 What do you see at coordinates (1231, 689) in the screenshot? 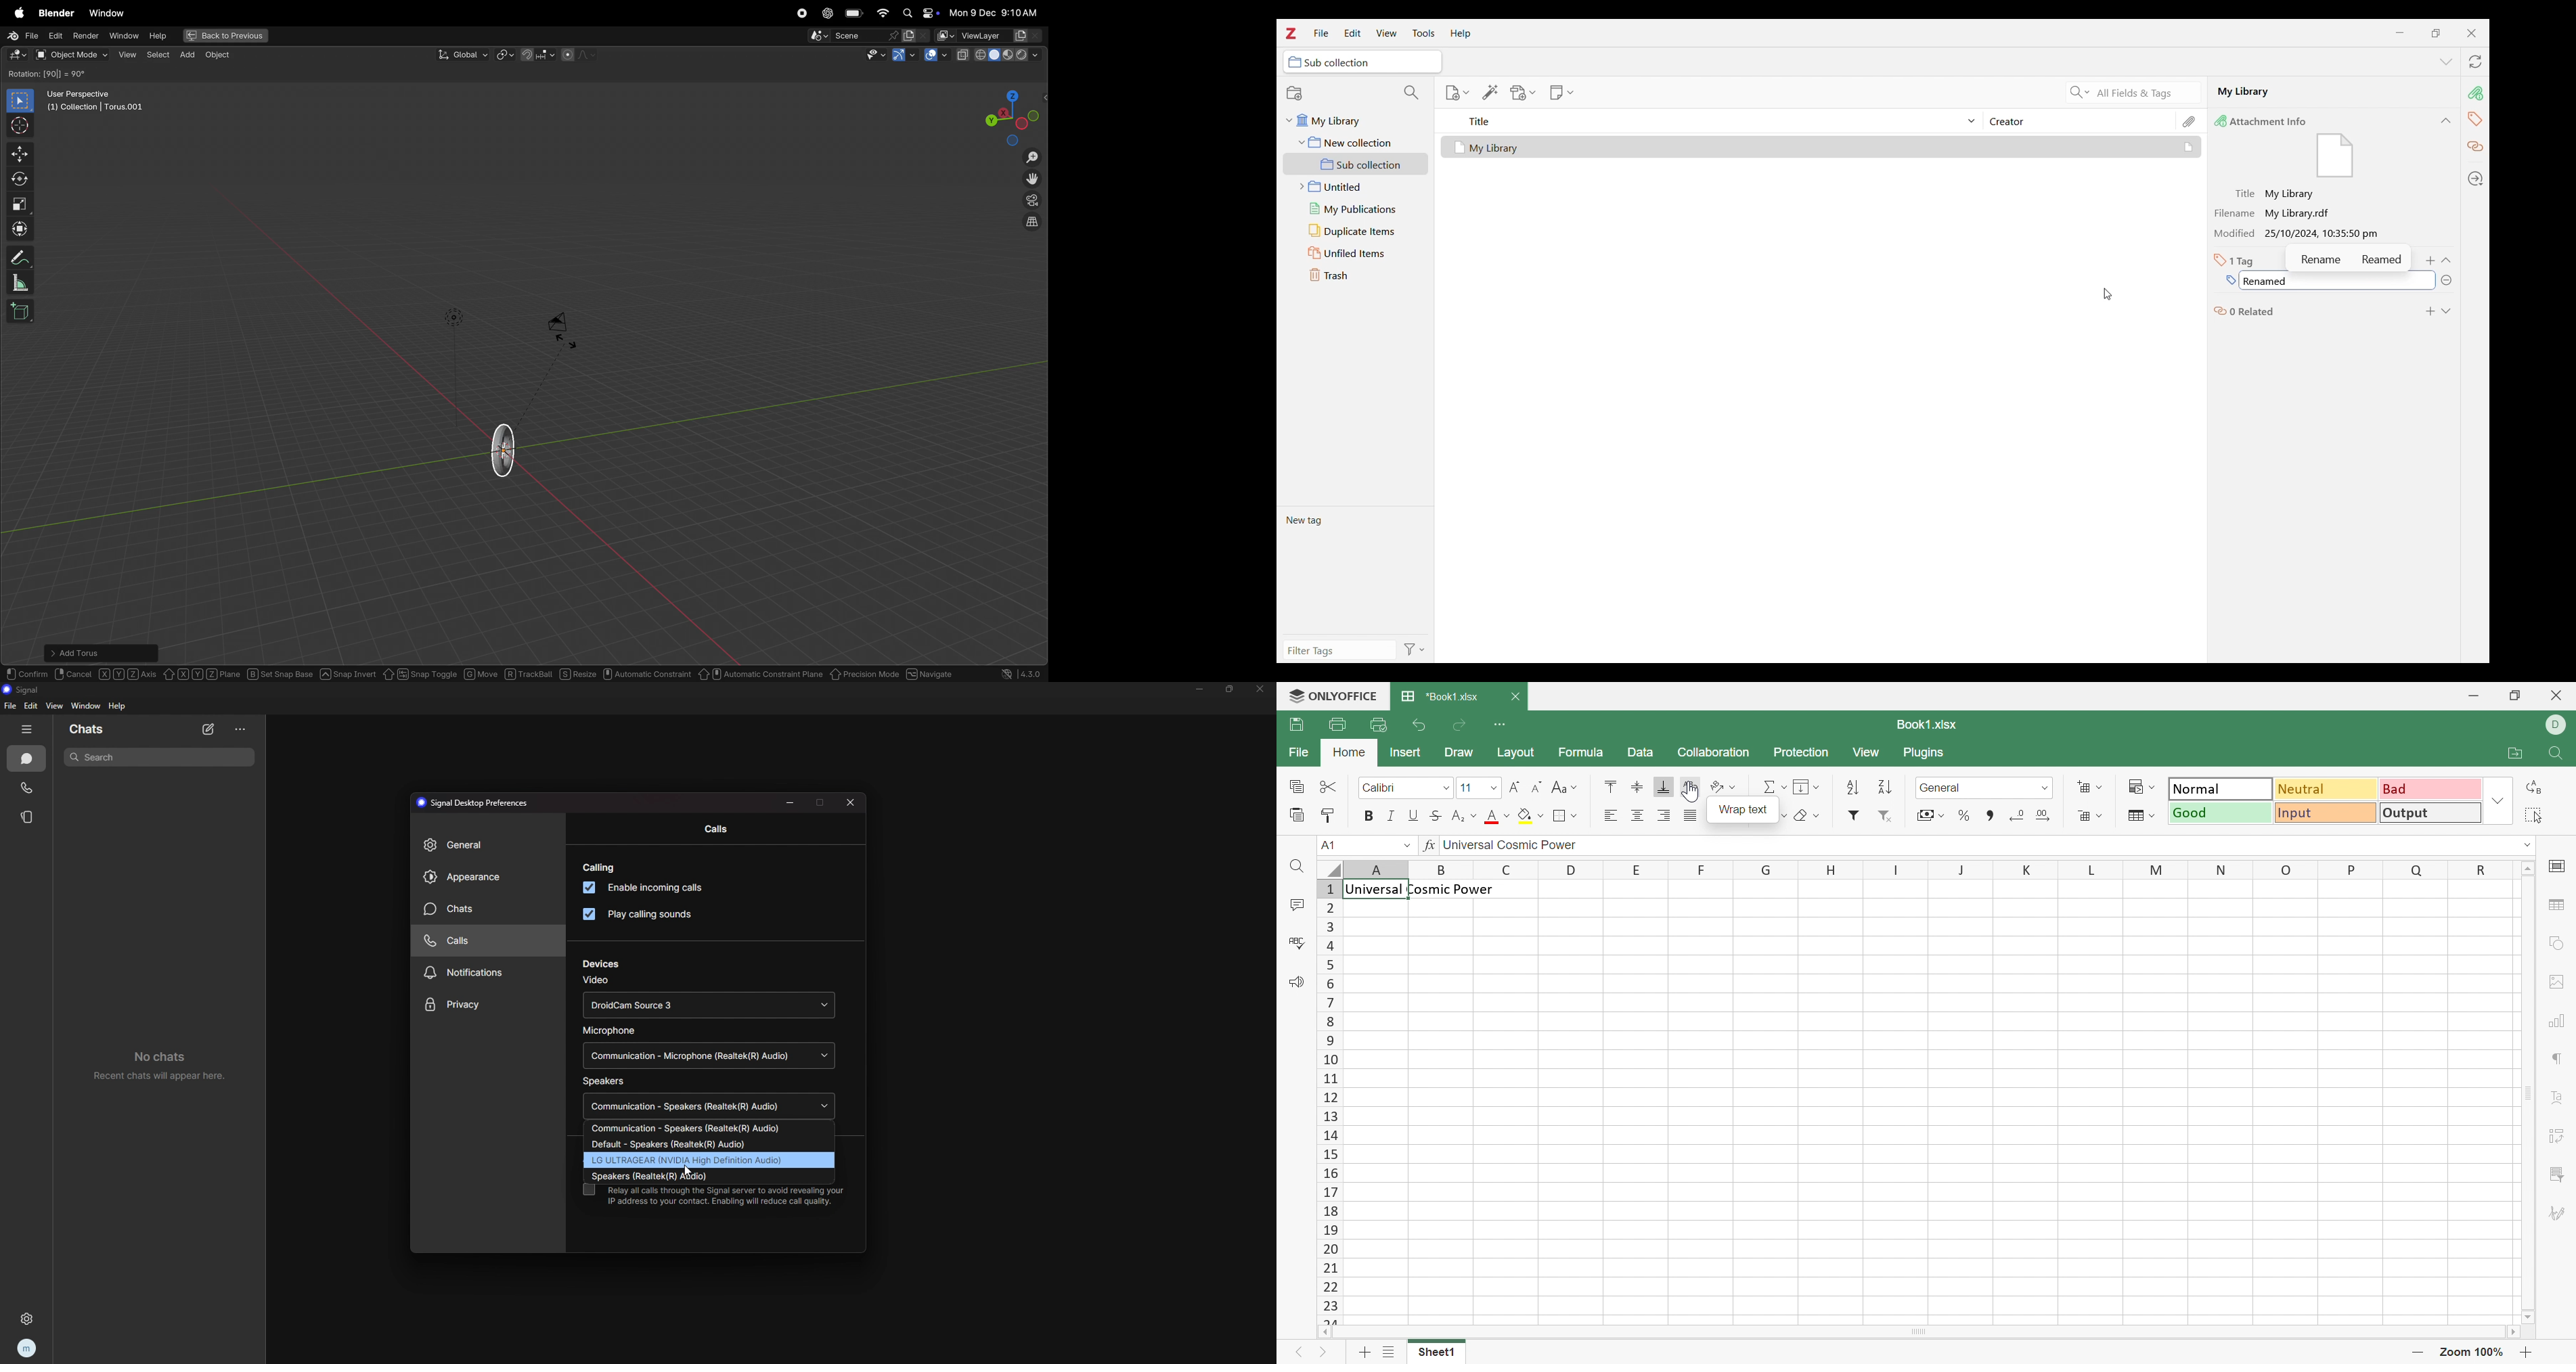
I see `resize` at bounding box center [1231, 689].